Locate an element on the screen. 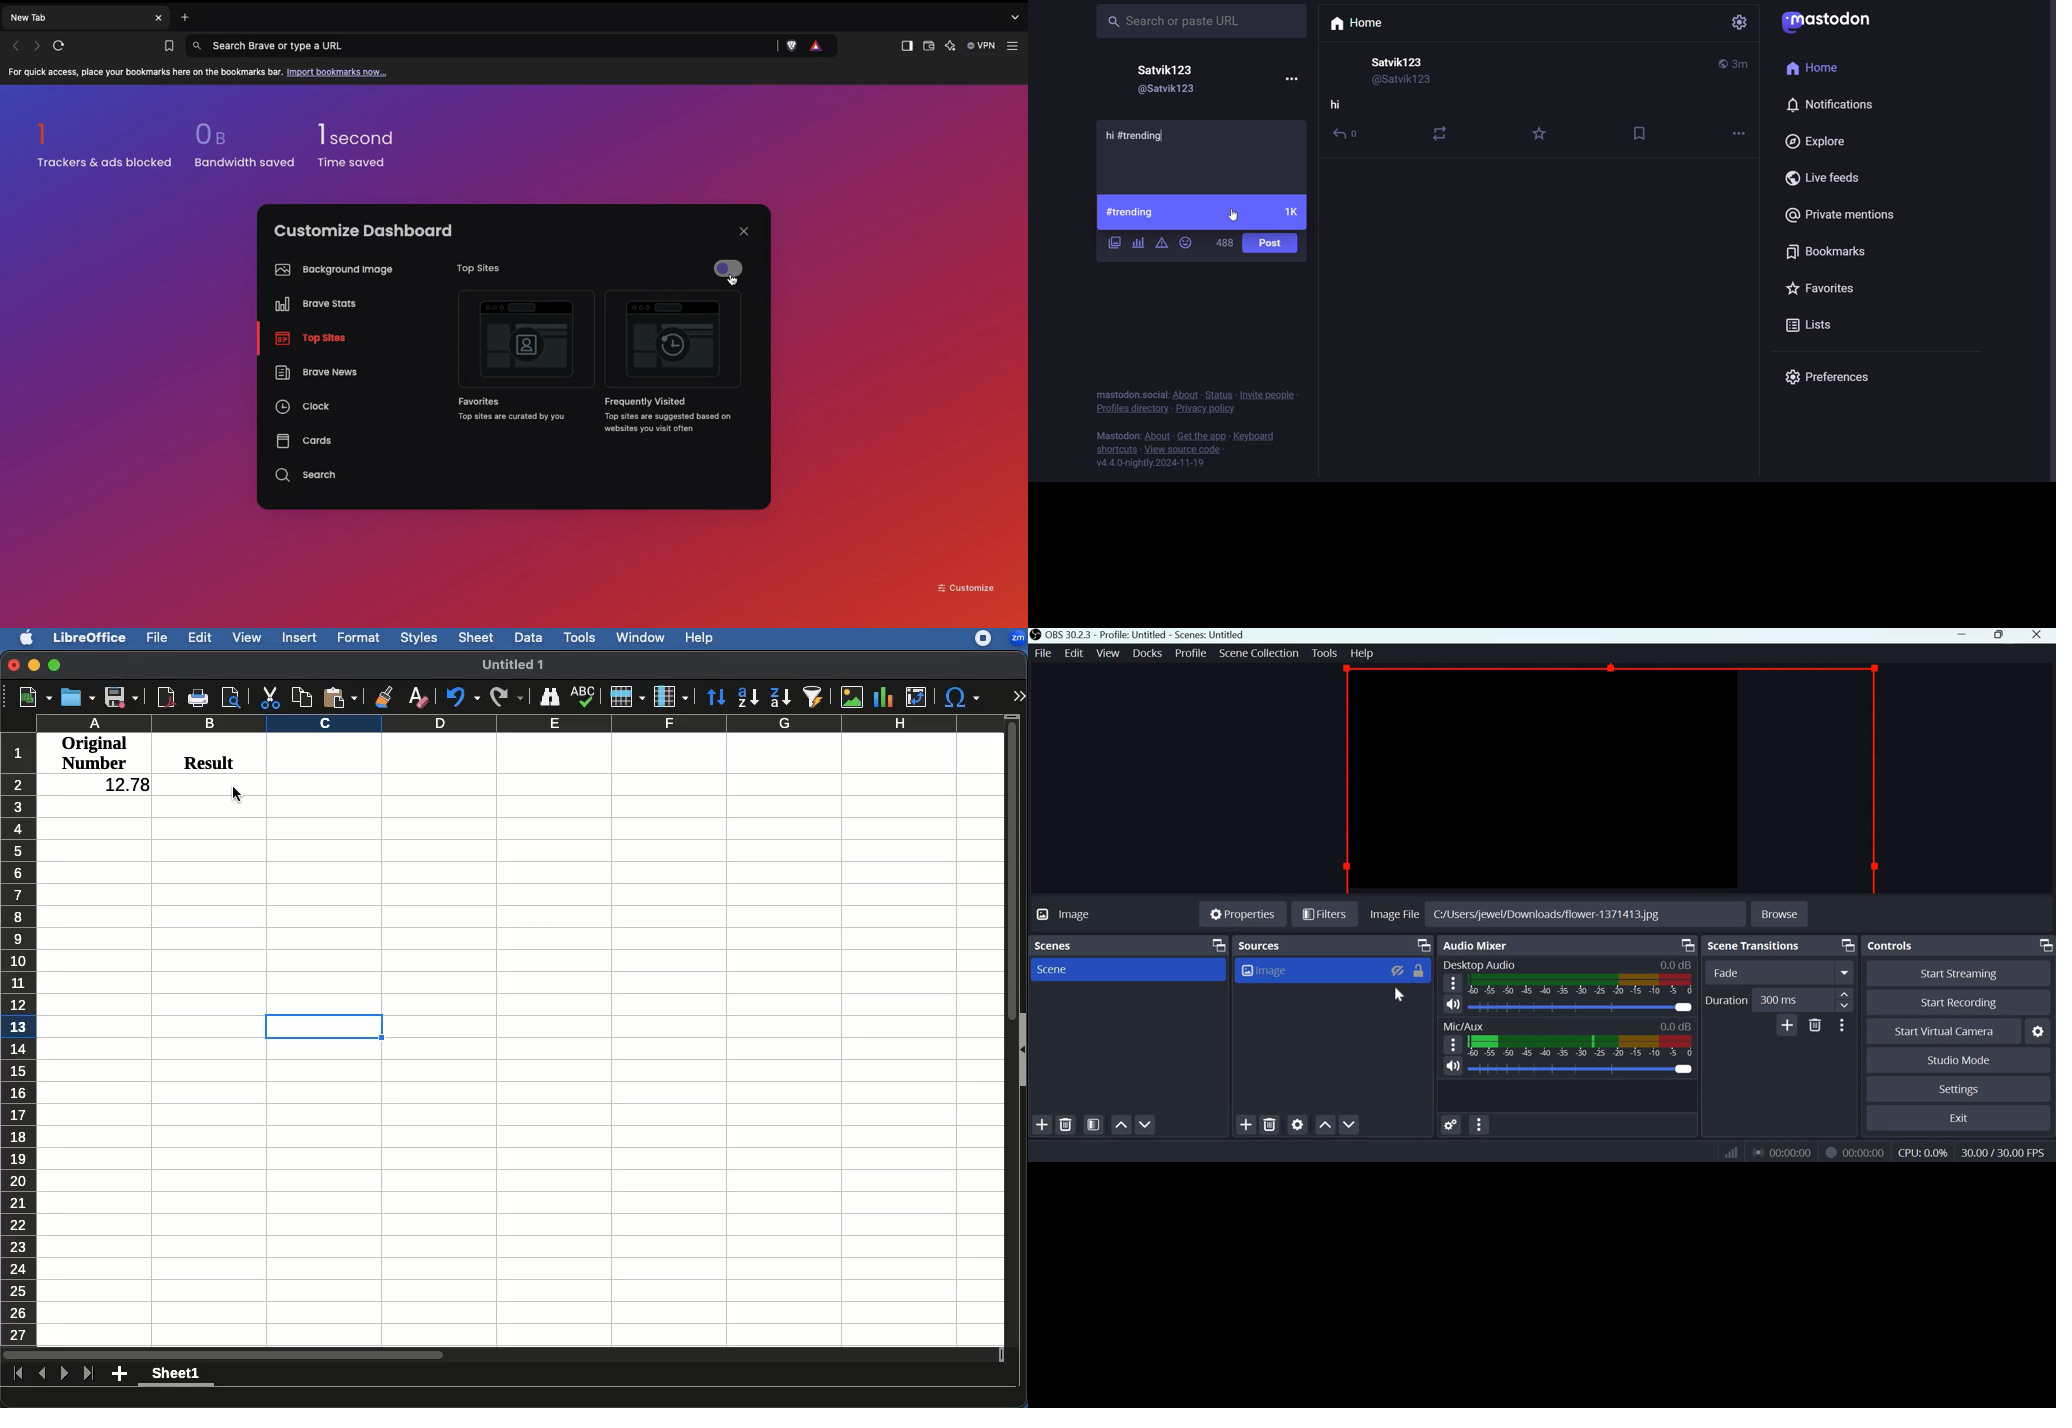 Image resolution: width=2072 pixels, height=1428 pixels. Add sheet is located at coordinates (119, 1374).